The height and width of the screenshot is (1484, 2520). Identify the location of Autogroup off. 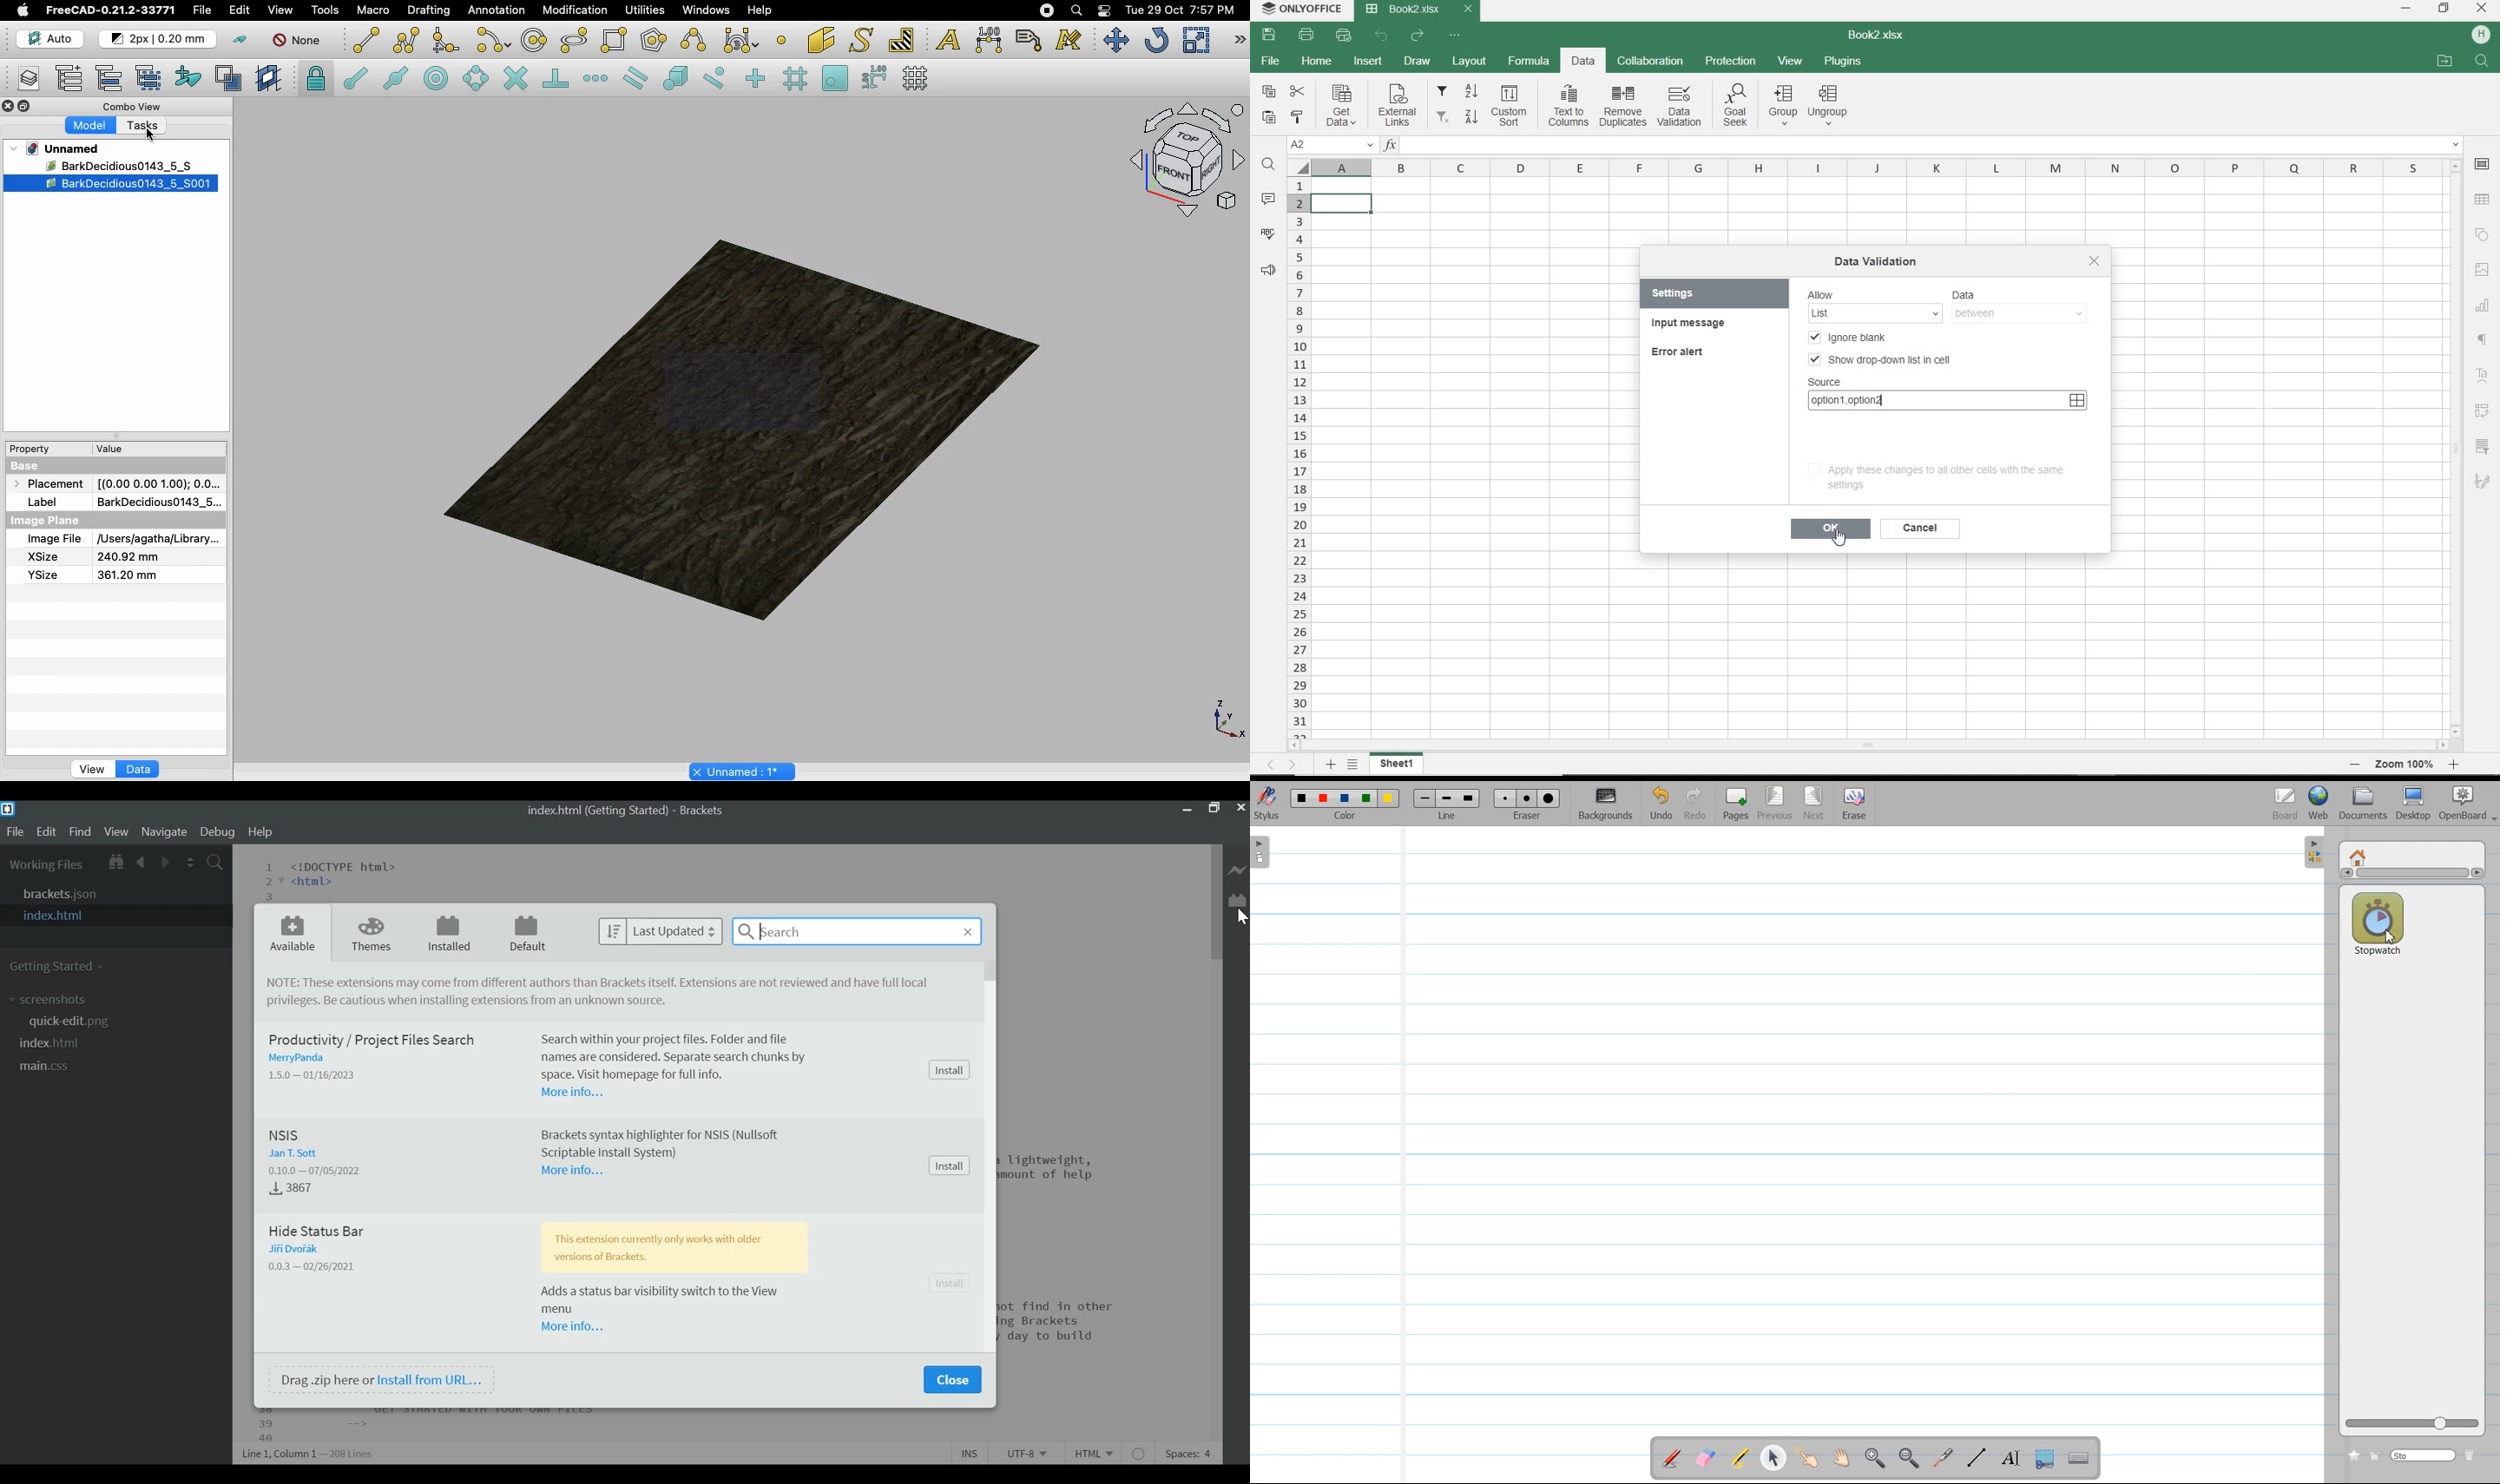
(299, 42).